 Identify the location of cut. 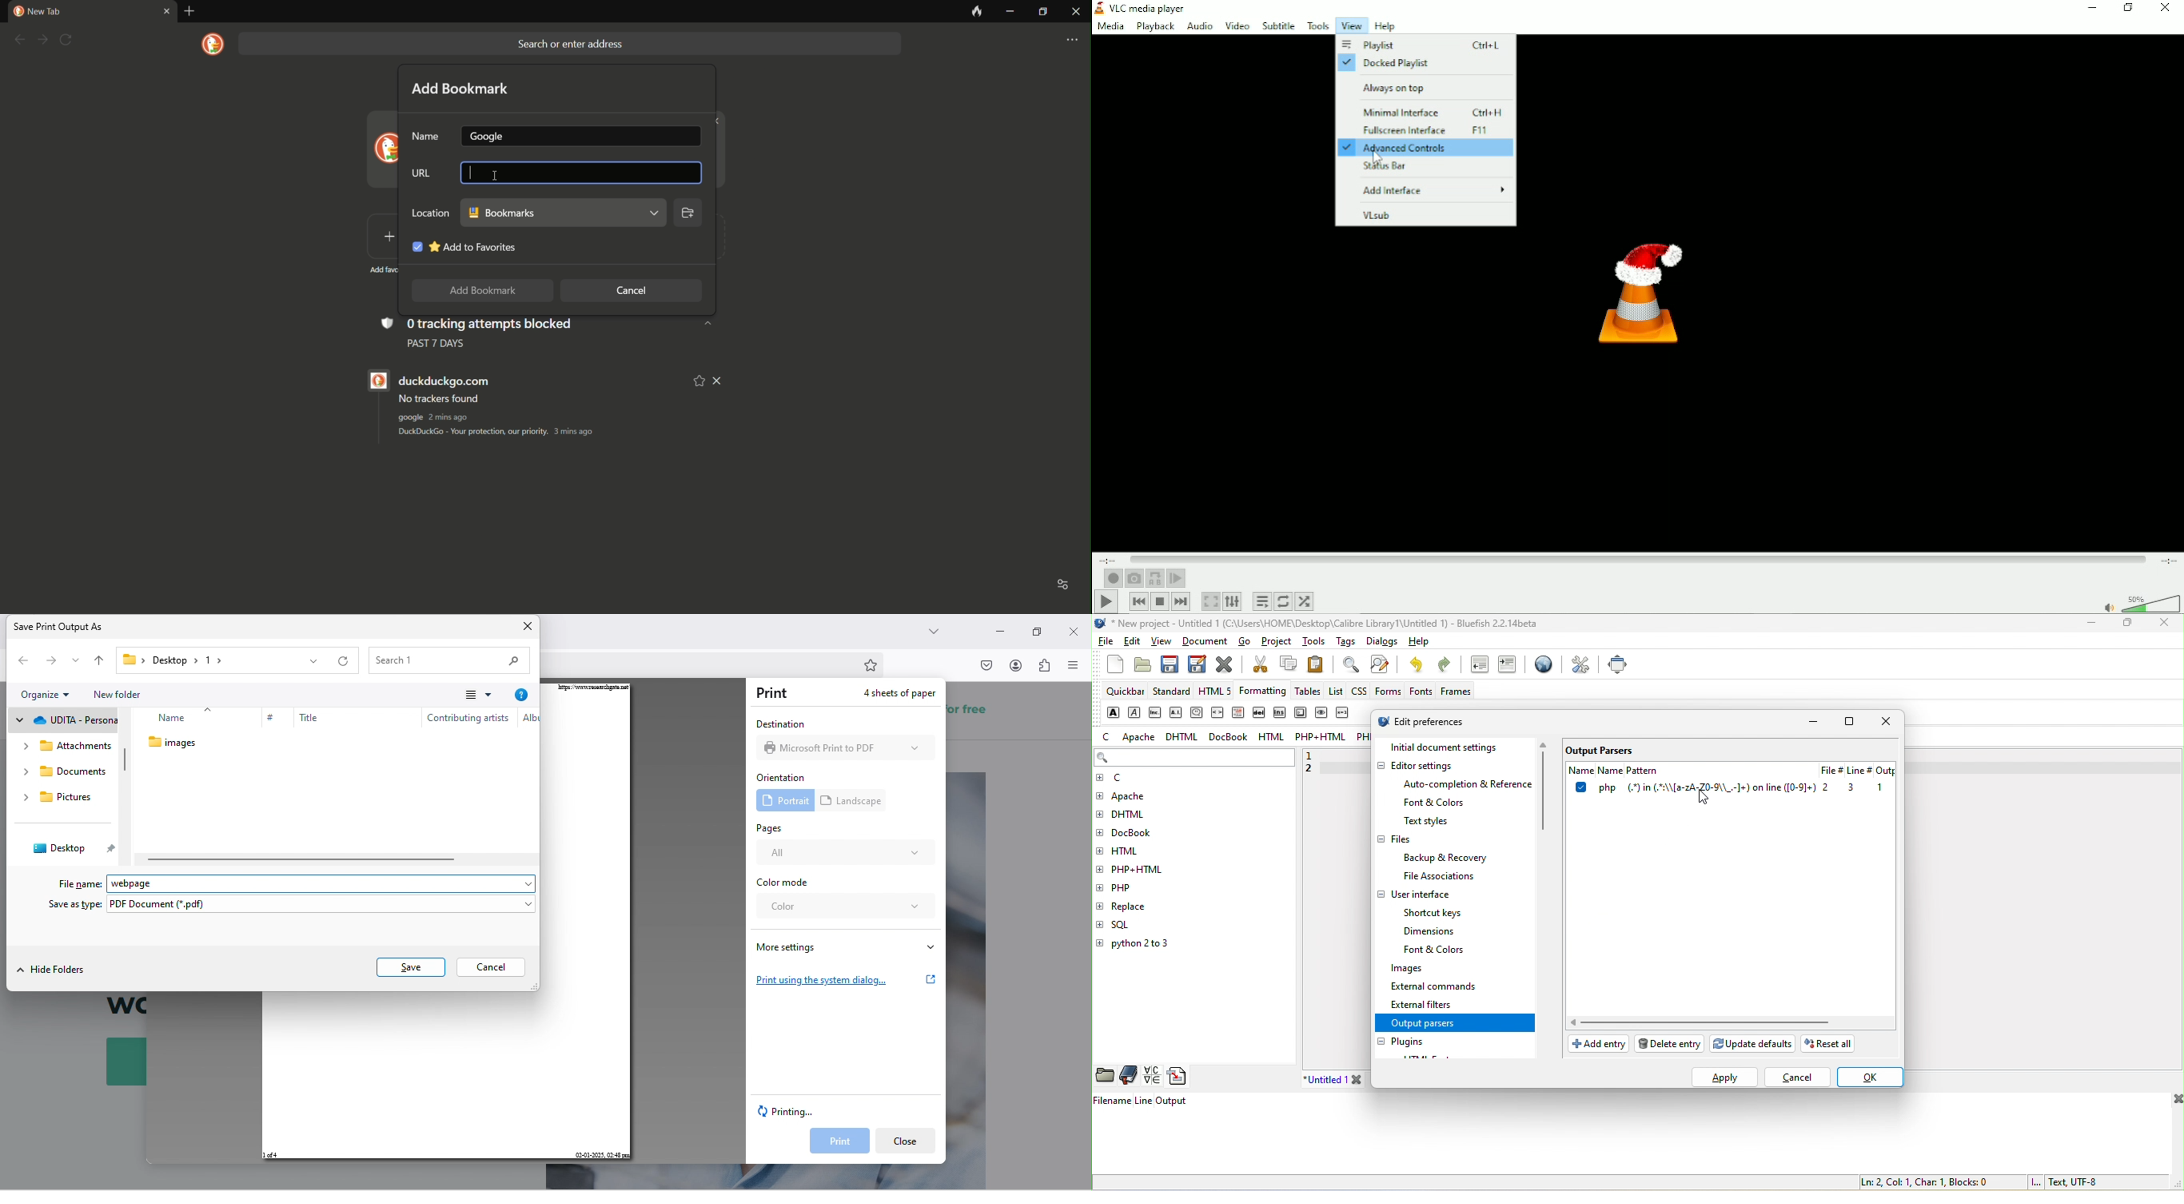
(1258, 666).